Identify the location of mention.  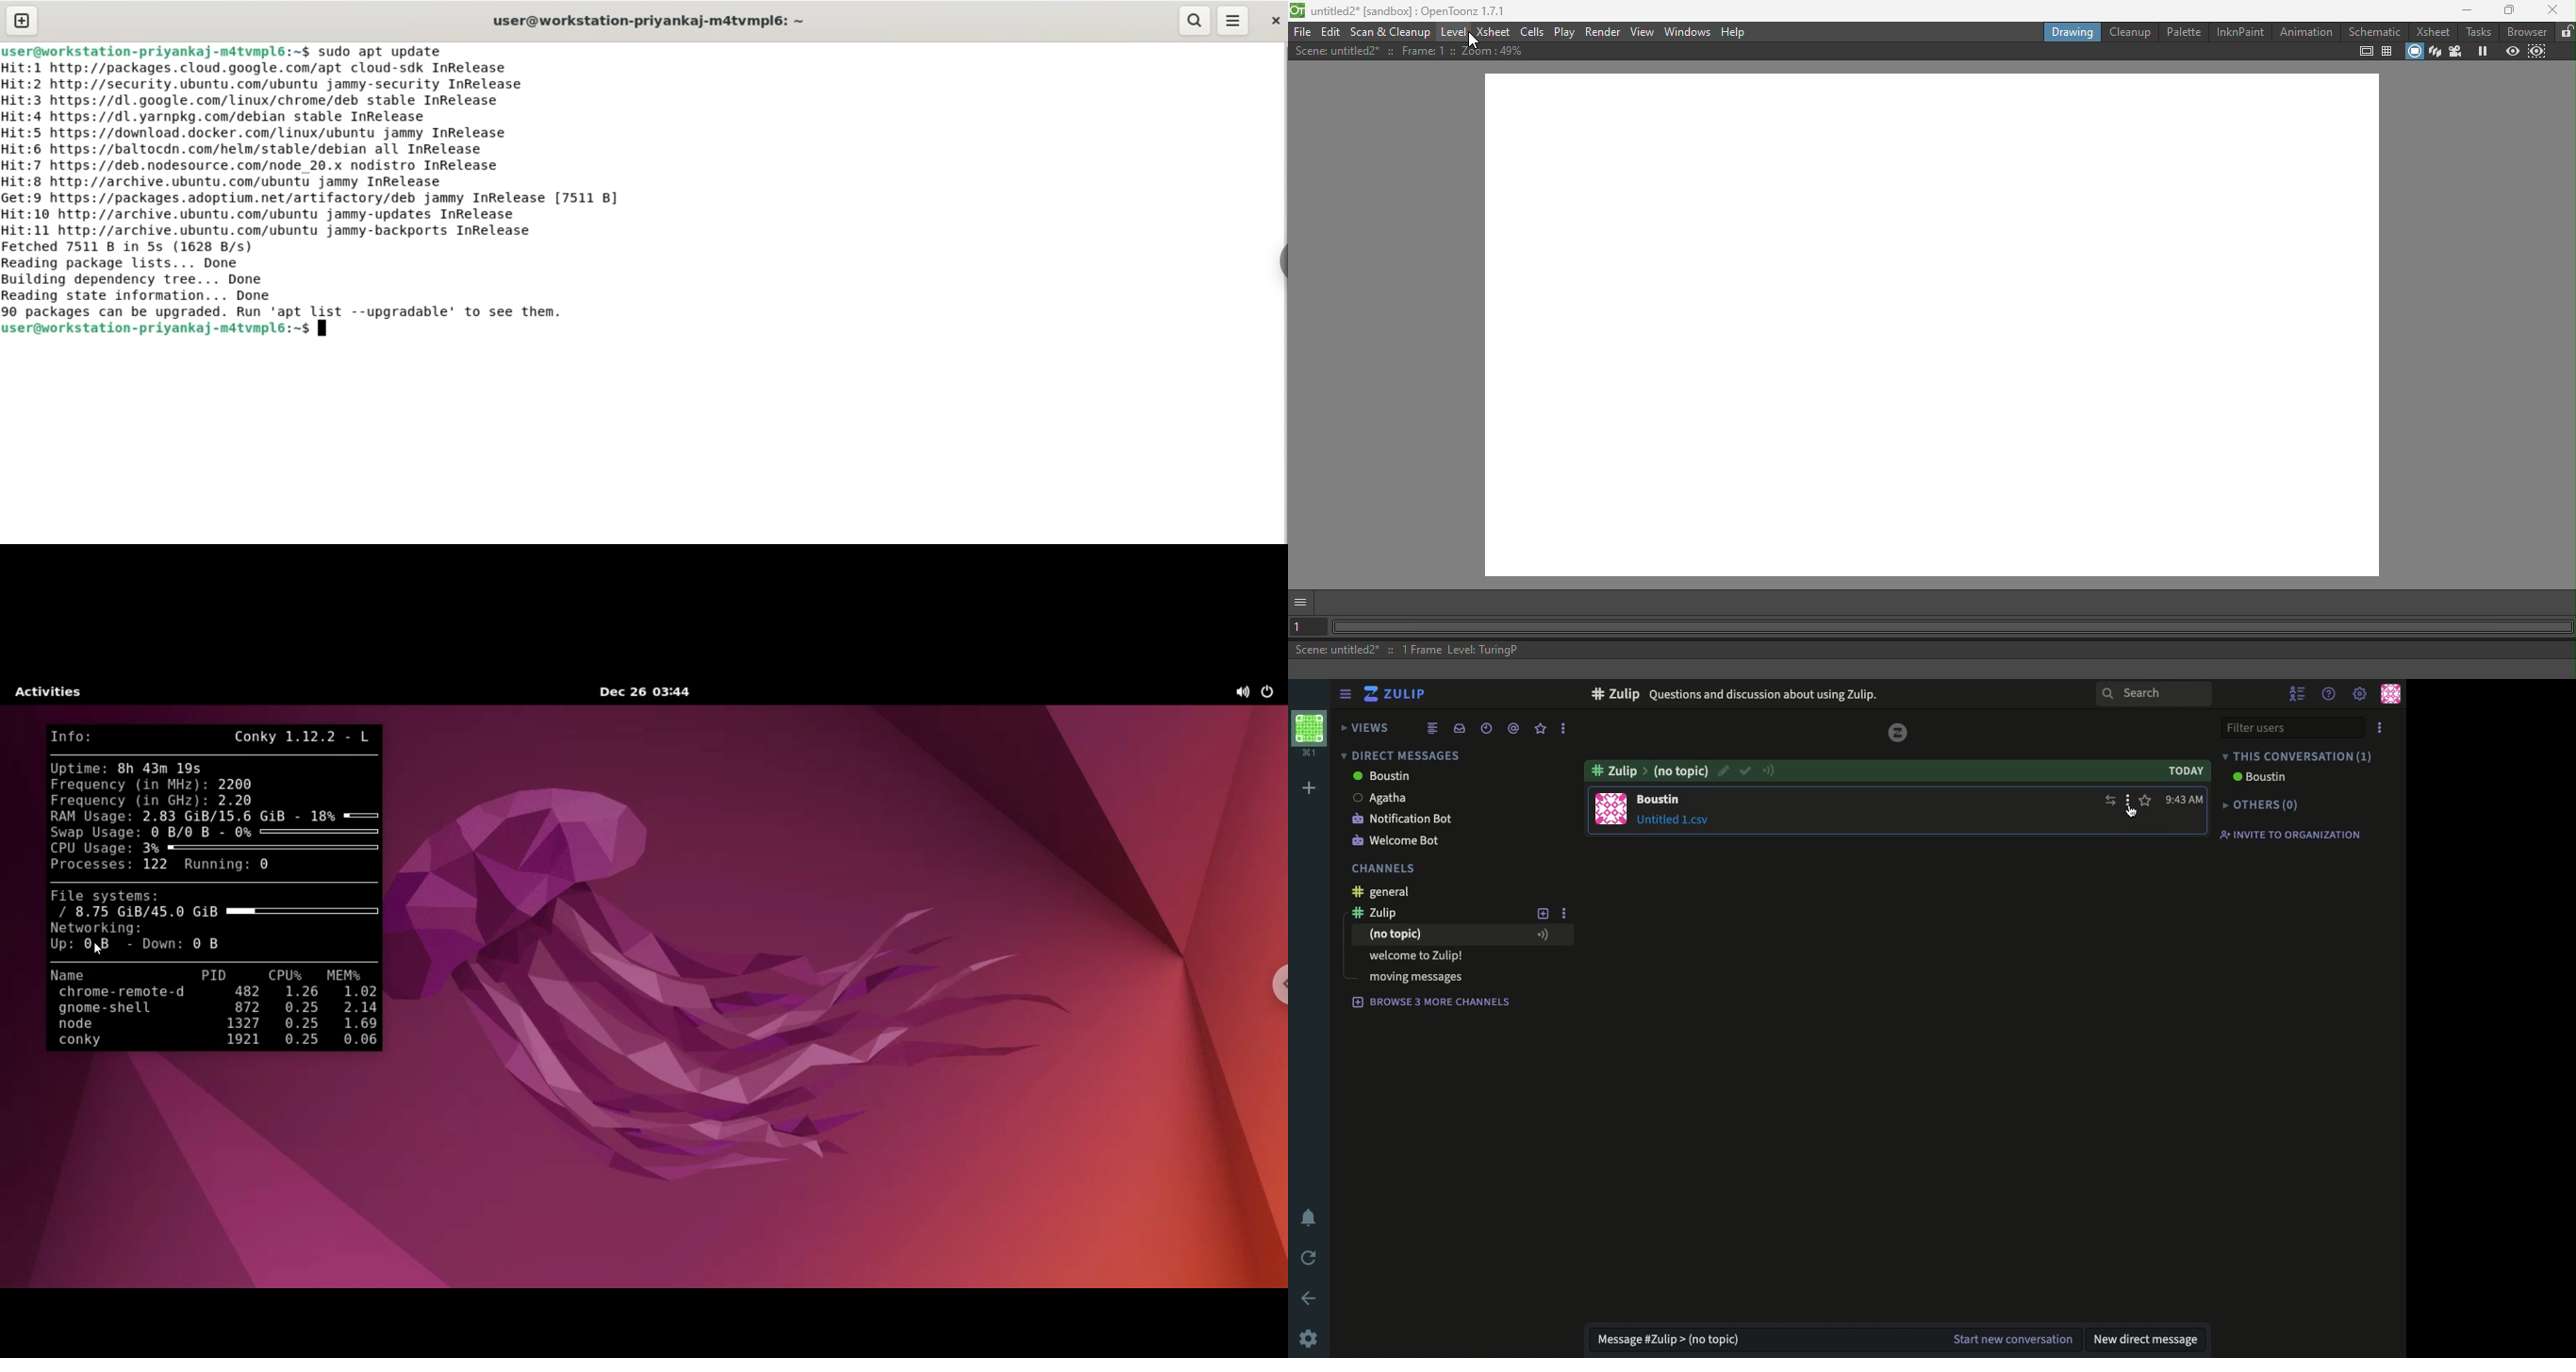
(1514, 730).